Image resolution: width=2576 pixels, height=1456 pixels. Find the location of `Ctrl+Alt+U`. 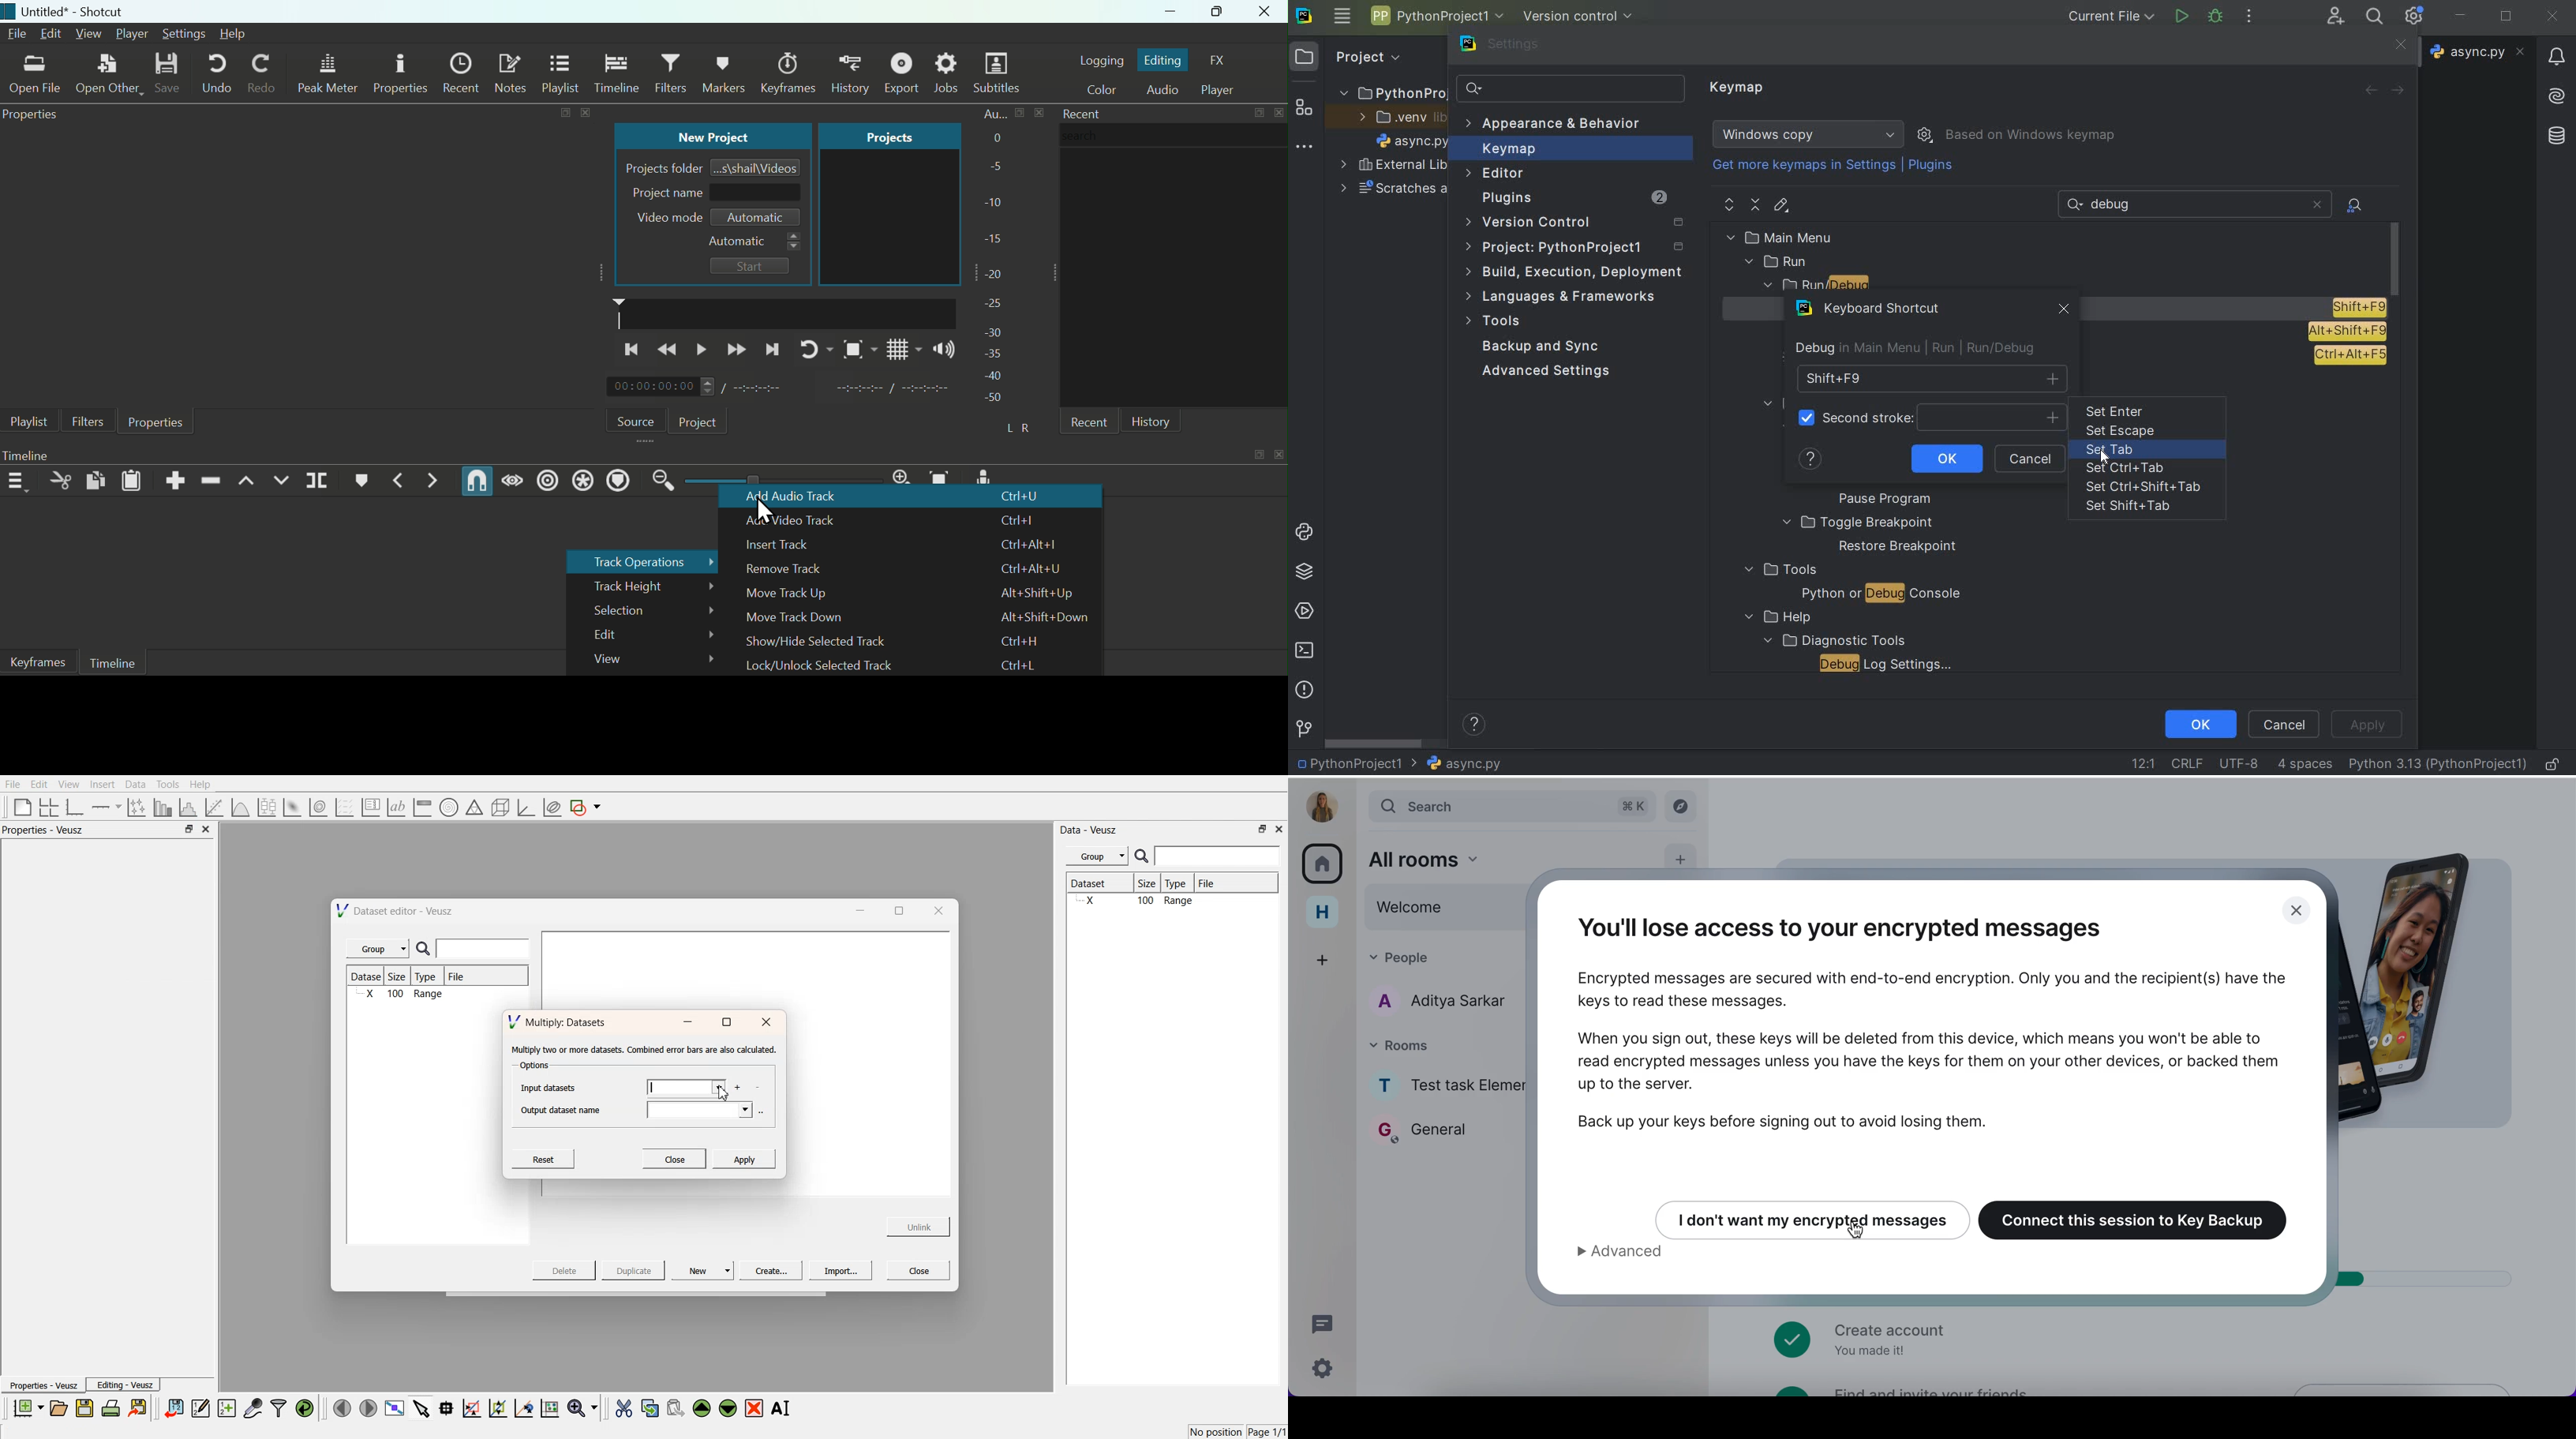

Ctrl+Alt+U is located at coordinates (1032, 569).